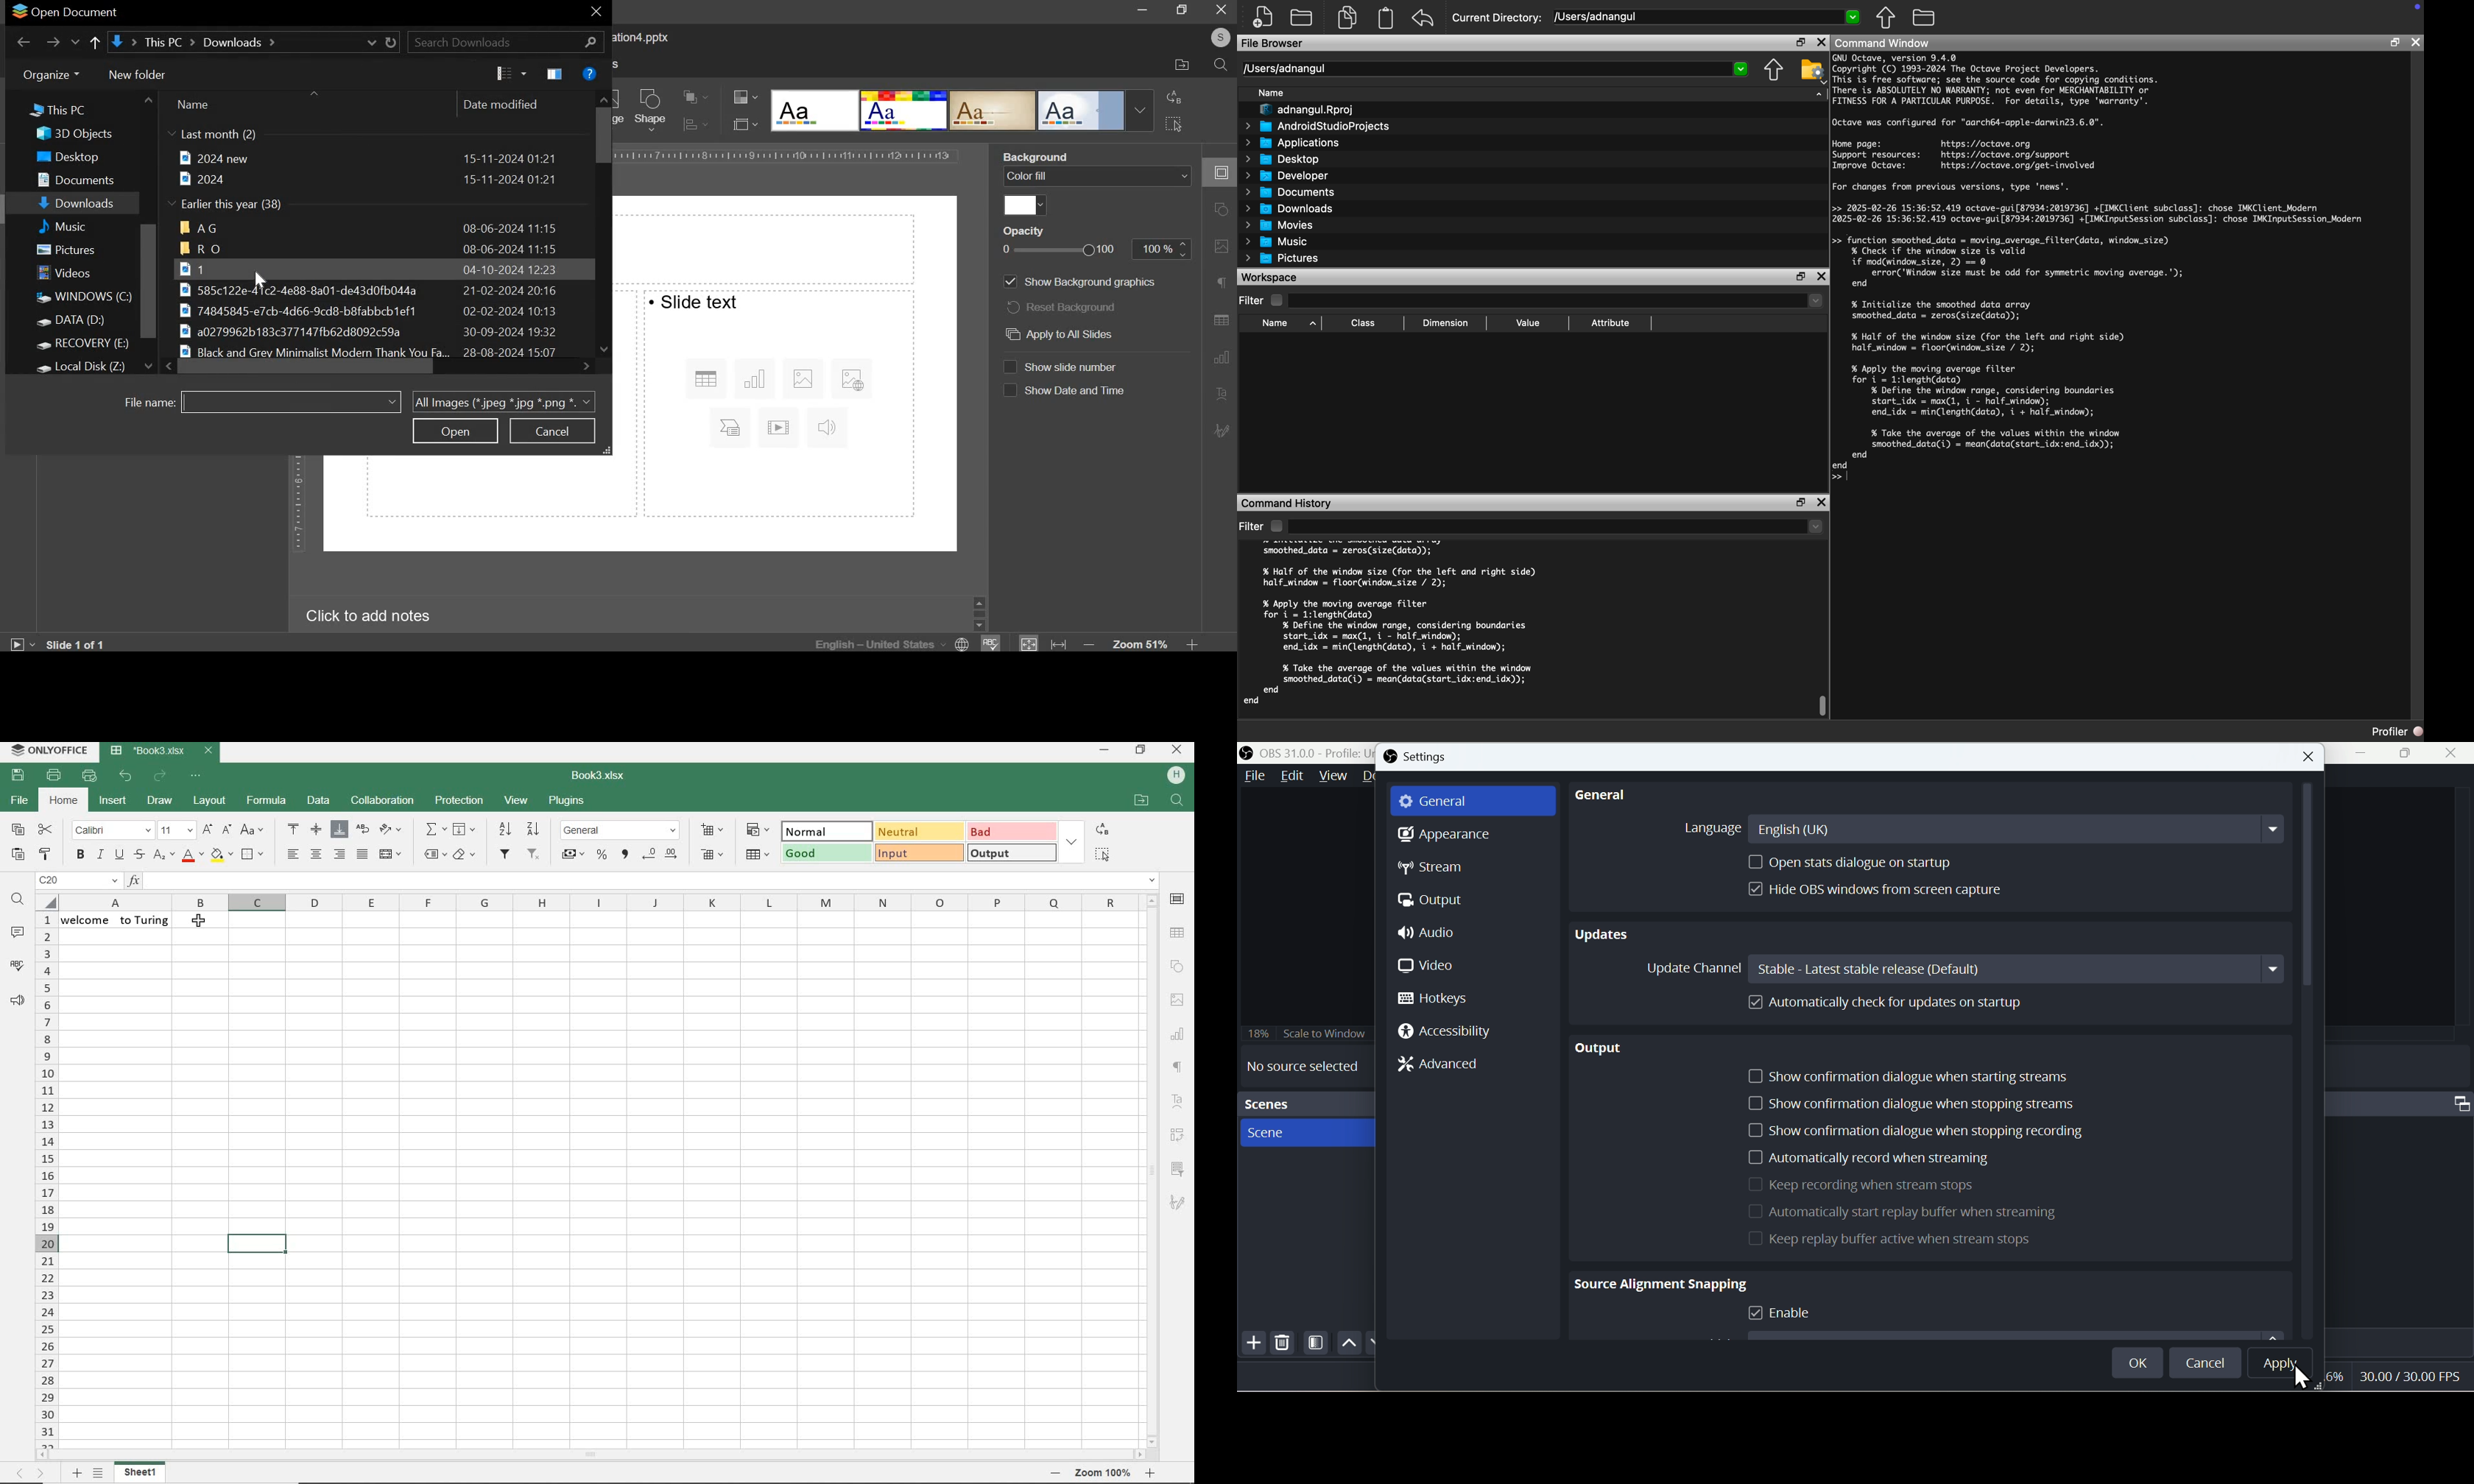  Describe the element at coordinates (1177, 967) in the screenshot. I see `shape` at that location.